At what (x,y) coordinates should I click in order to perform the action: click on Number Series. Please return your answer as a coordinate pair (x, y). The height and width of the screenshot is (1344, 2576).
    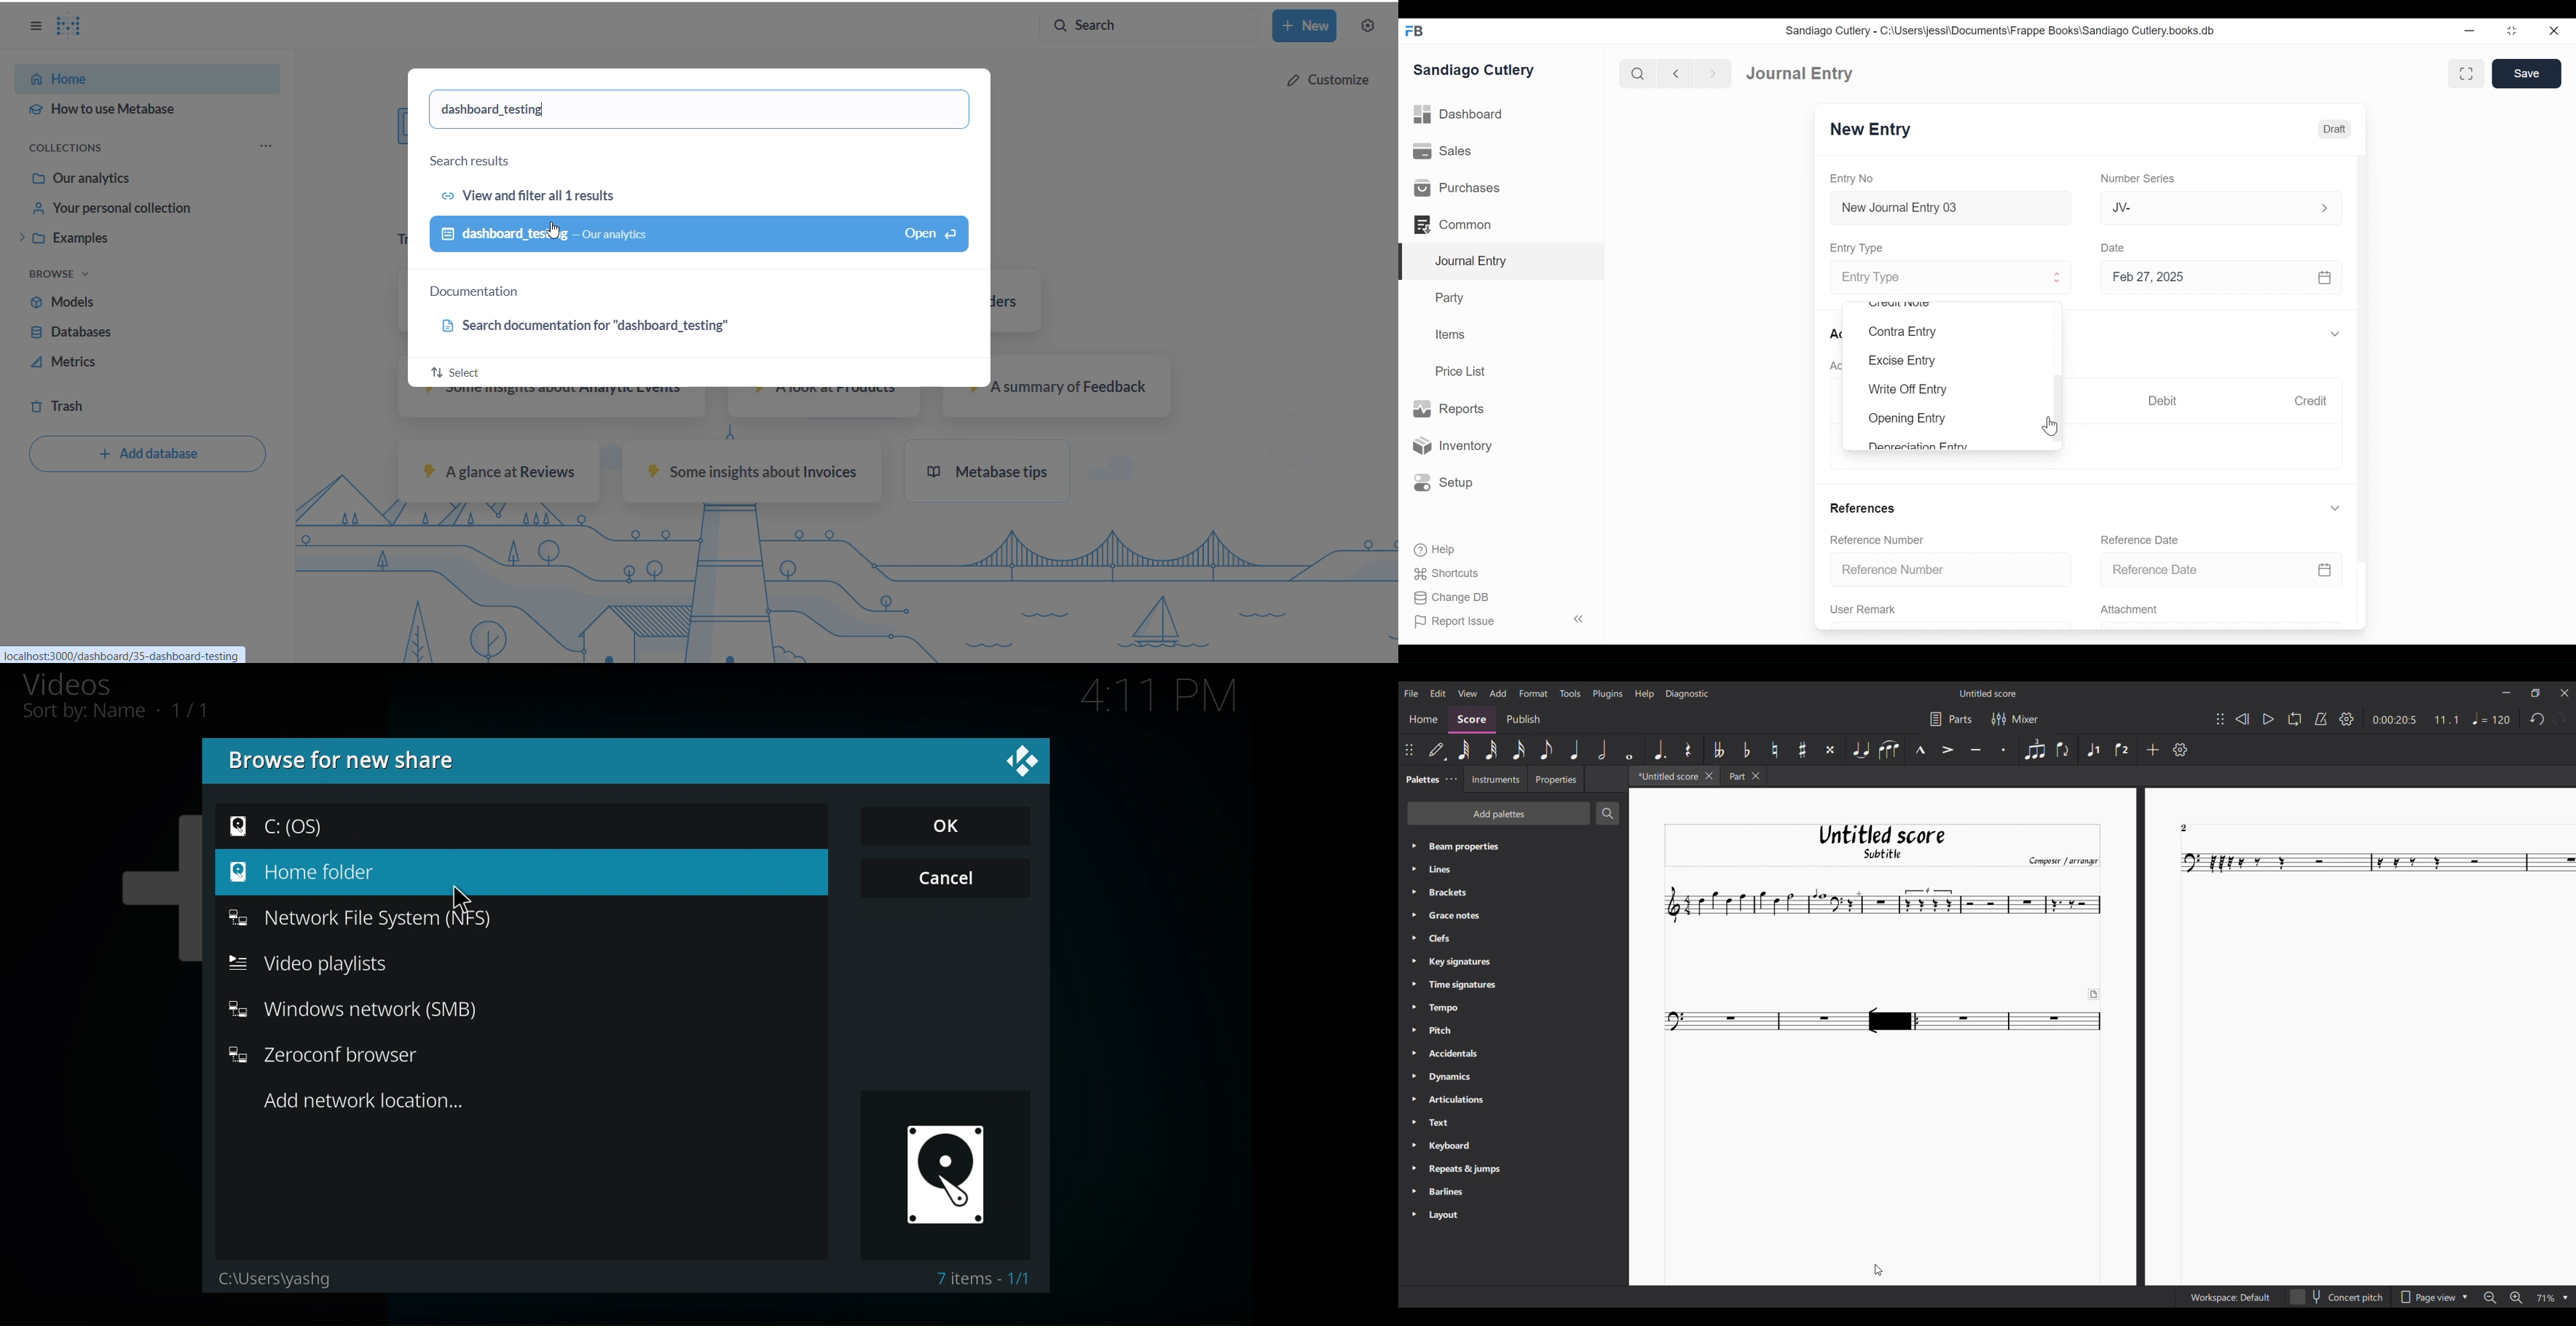
    Looking at the image, I should click on (2137, 179).